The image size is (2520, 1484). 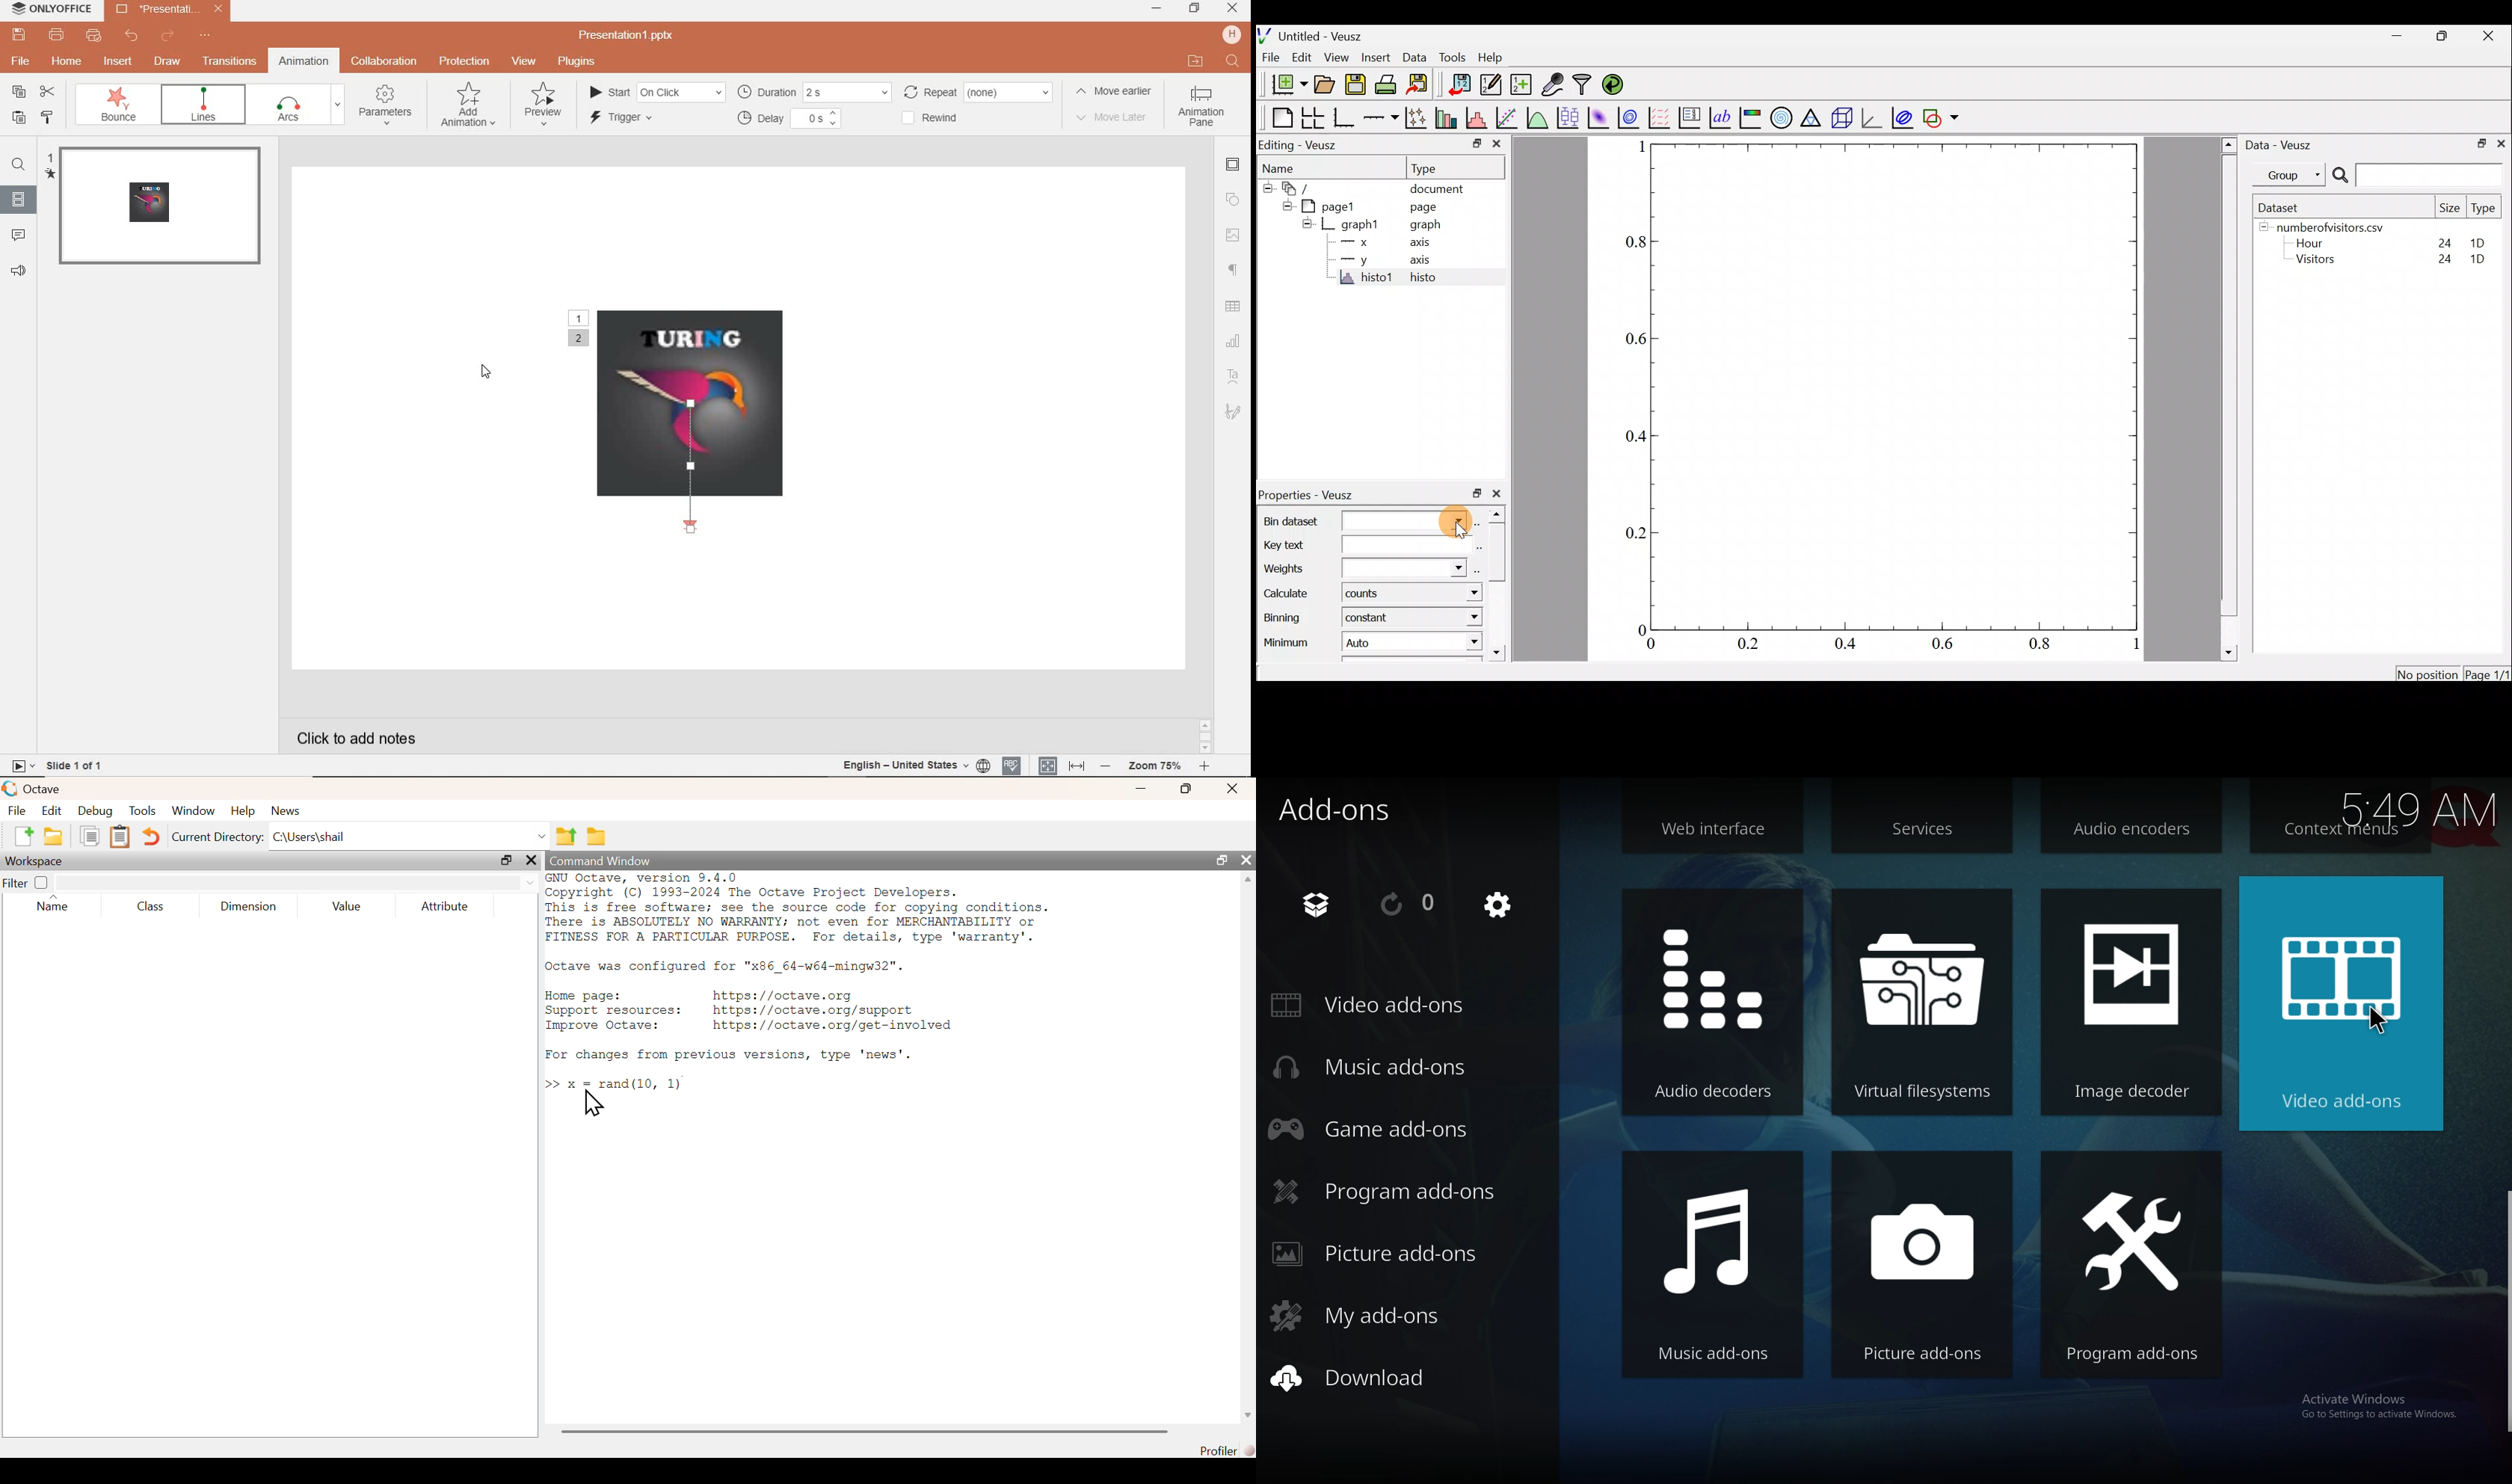 What do you see at coordinates (985, 765) in the screenshot?
I see `set document language` at bounding box center [985, 765].